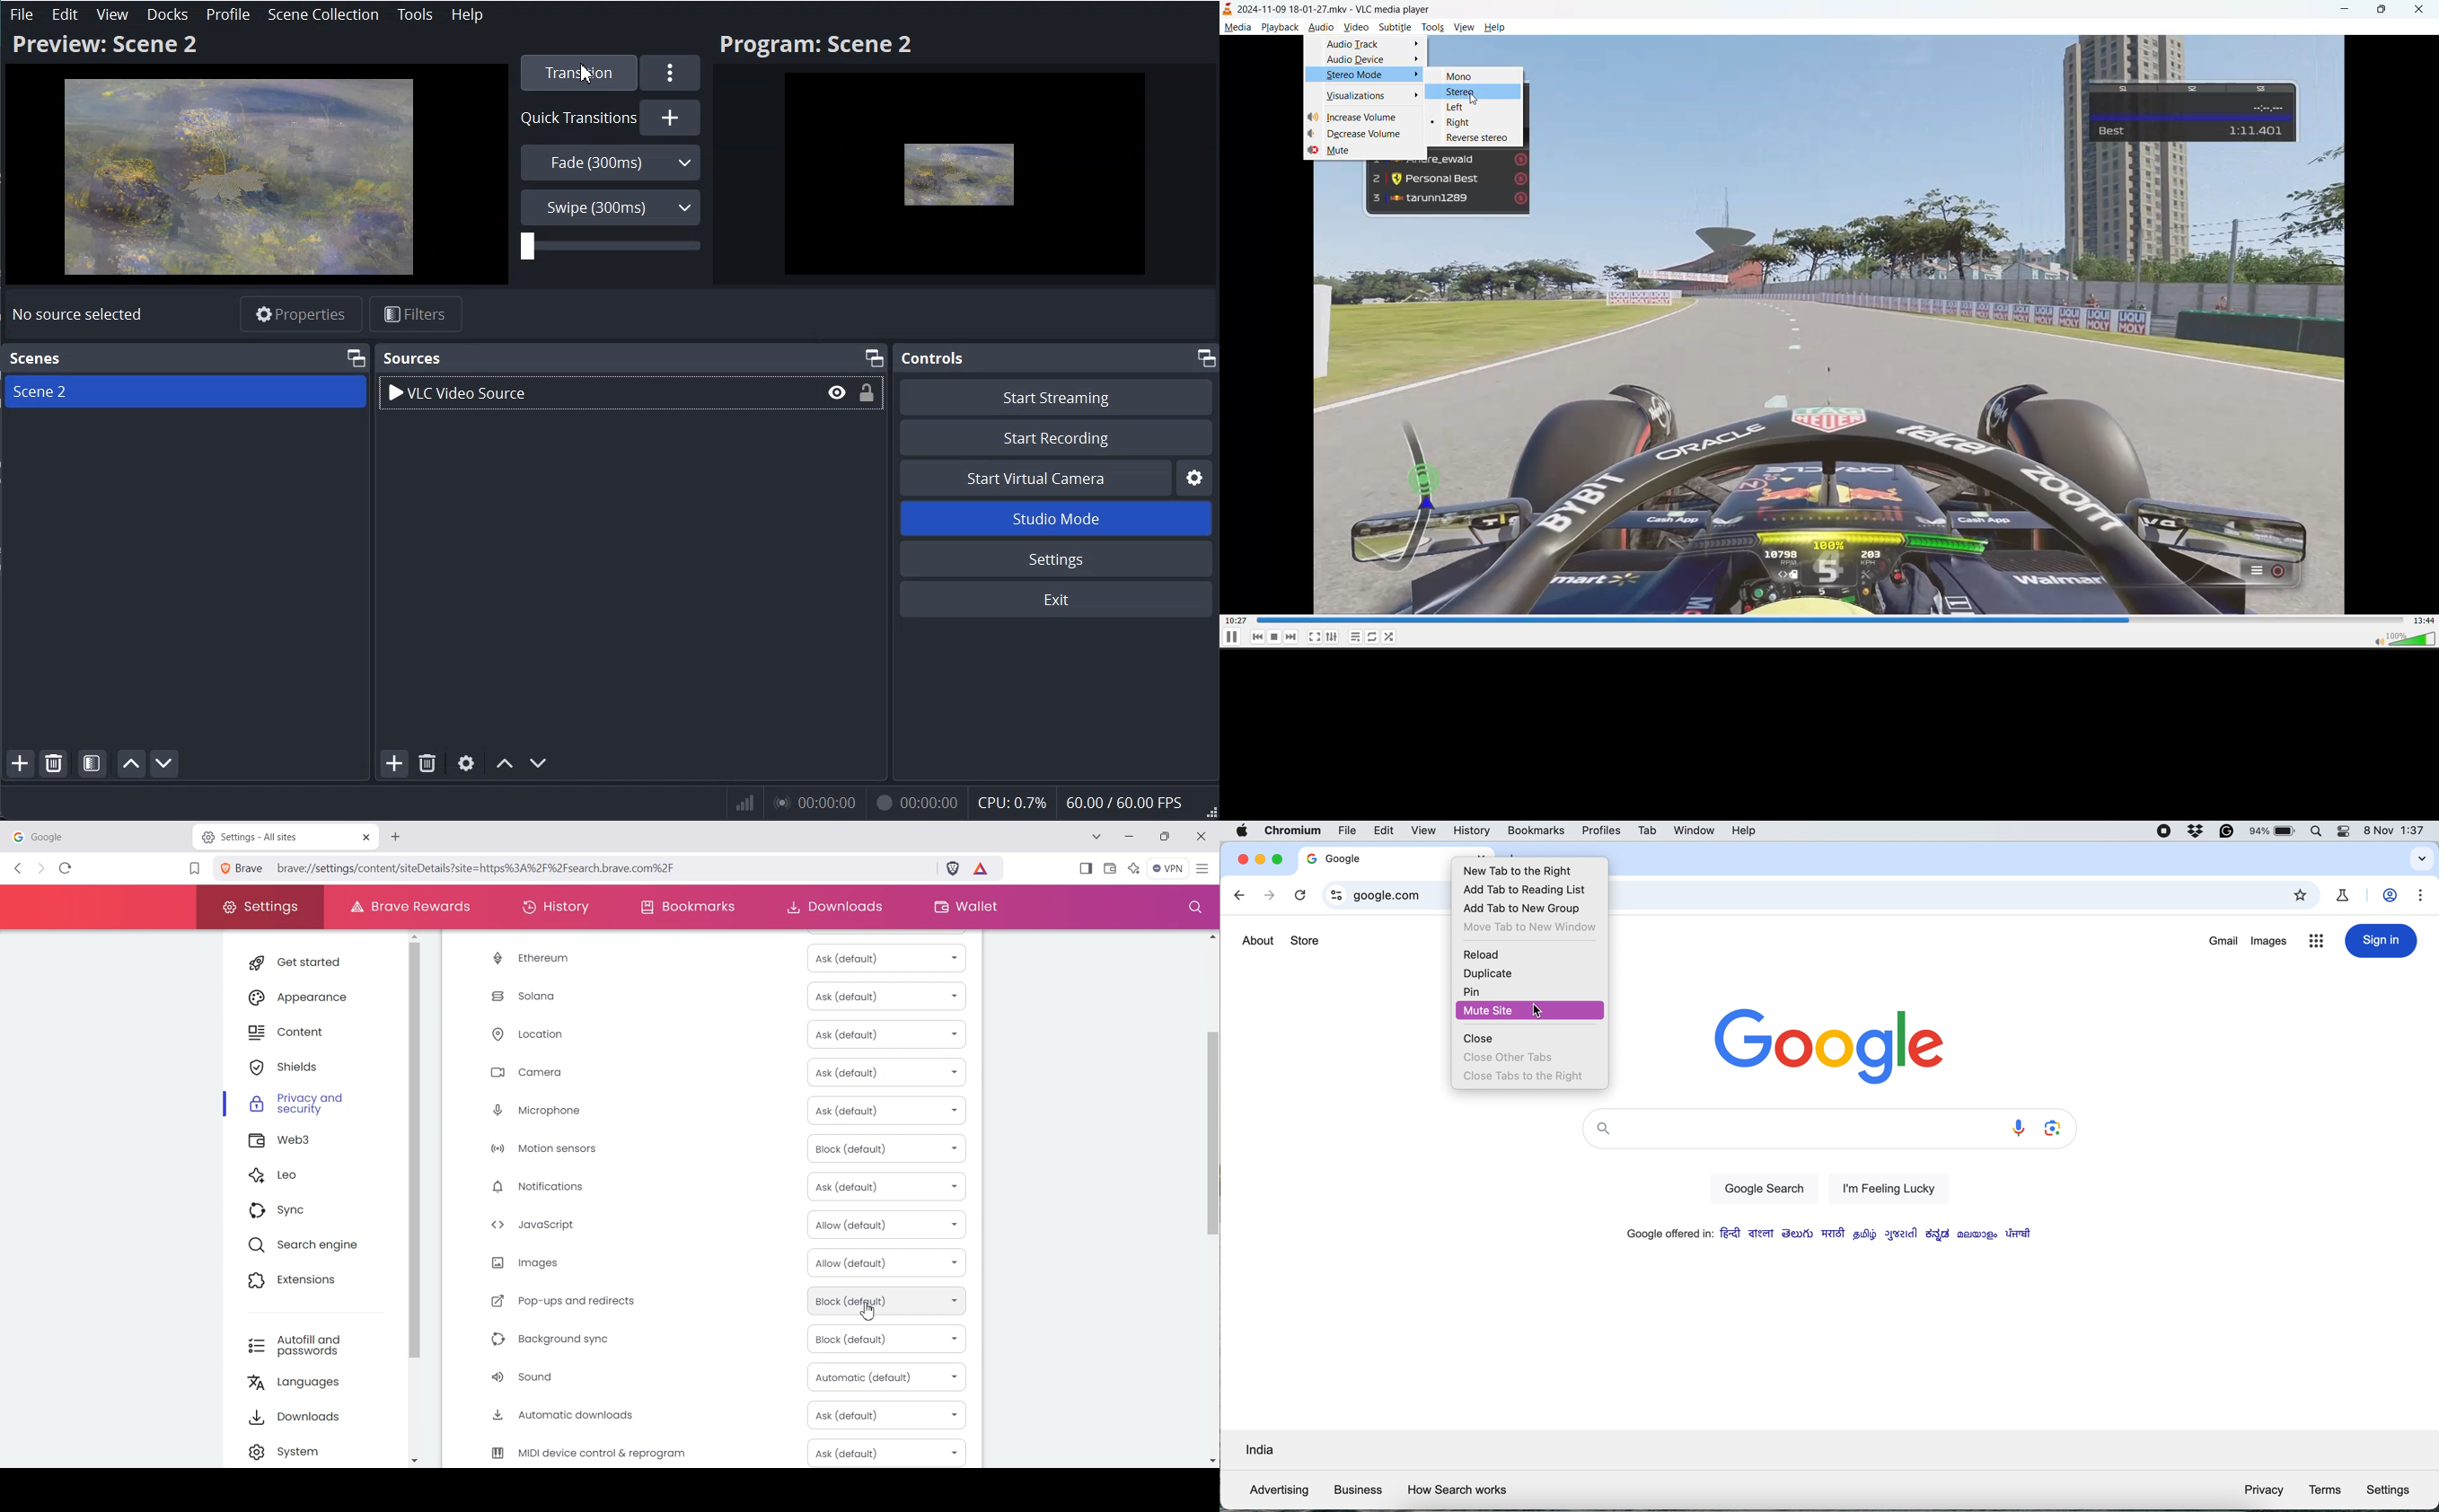 This screenshot has height=1512, width=2464. What do you see at coordinates (466, 14) in the screenshot?
I see `Help` at bounding box center [466, 14].